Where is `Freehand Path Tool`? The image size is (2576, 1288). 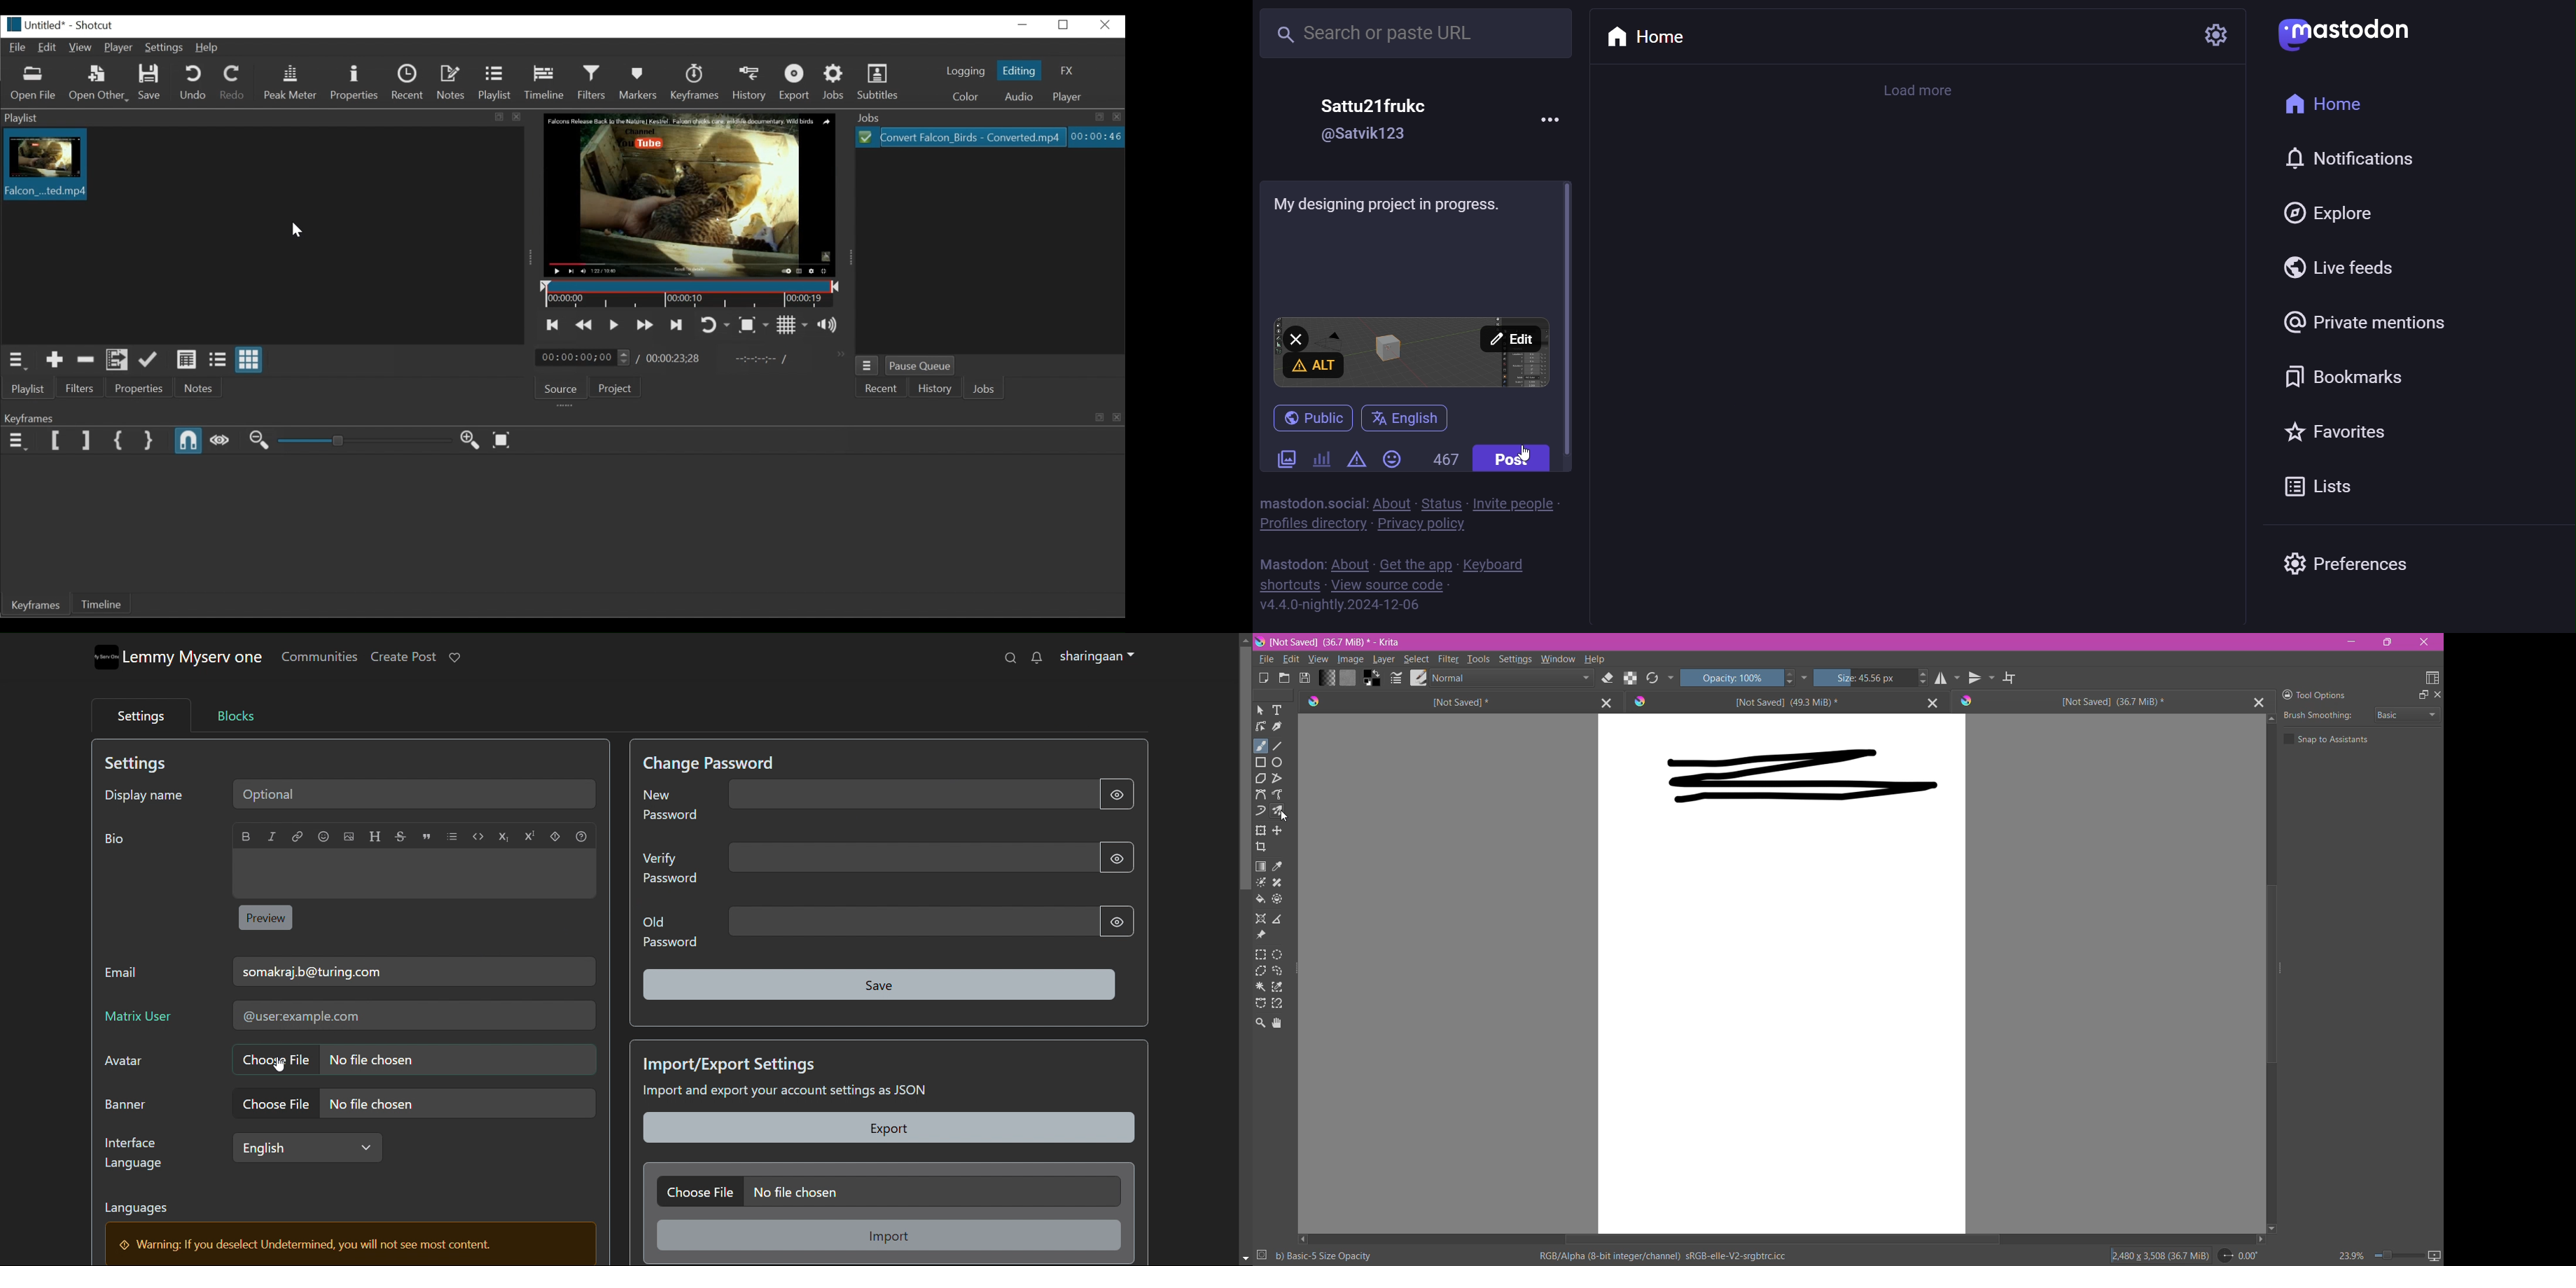
Freehand Path Tool is located at coordinates (1279, 794).